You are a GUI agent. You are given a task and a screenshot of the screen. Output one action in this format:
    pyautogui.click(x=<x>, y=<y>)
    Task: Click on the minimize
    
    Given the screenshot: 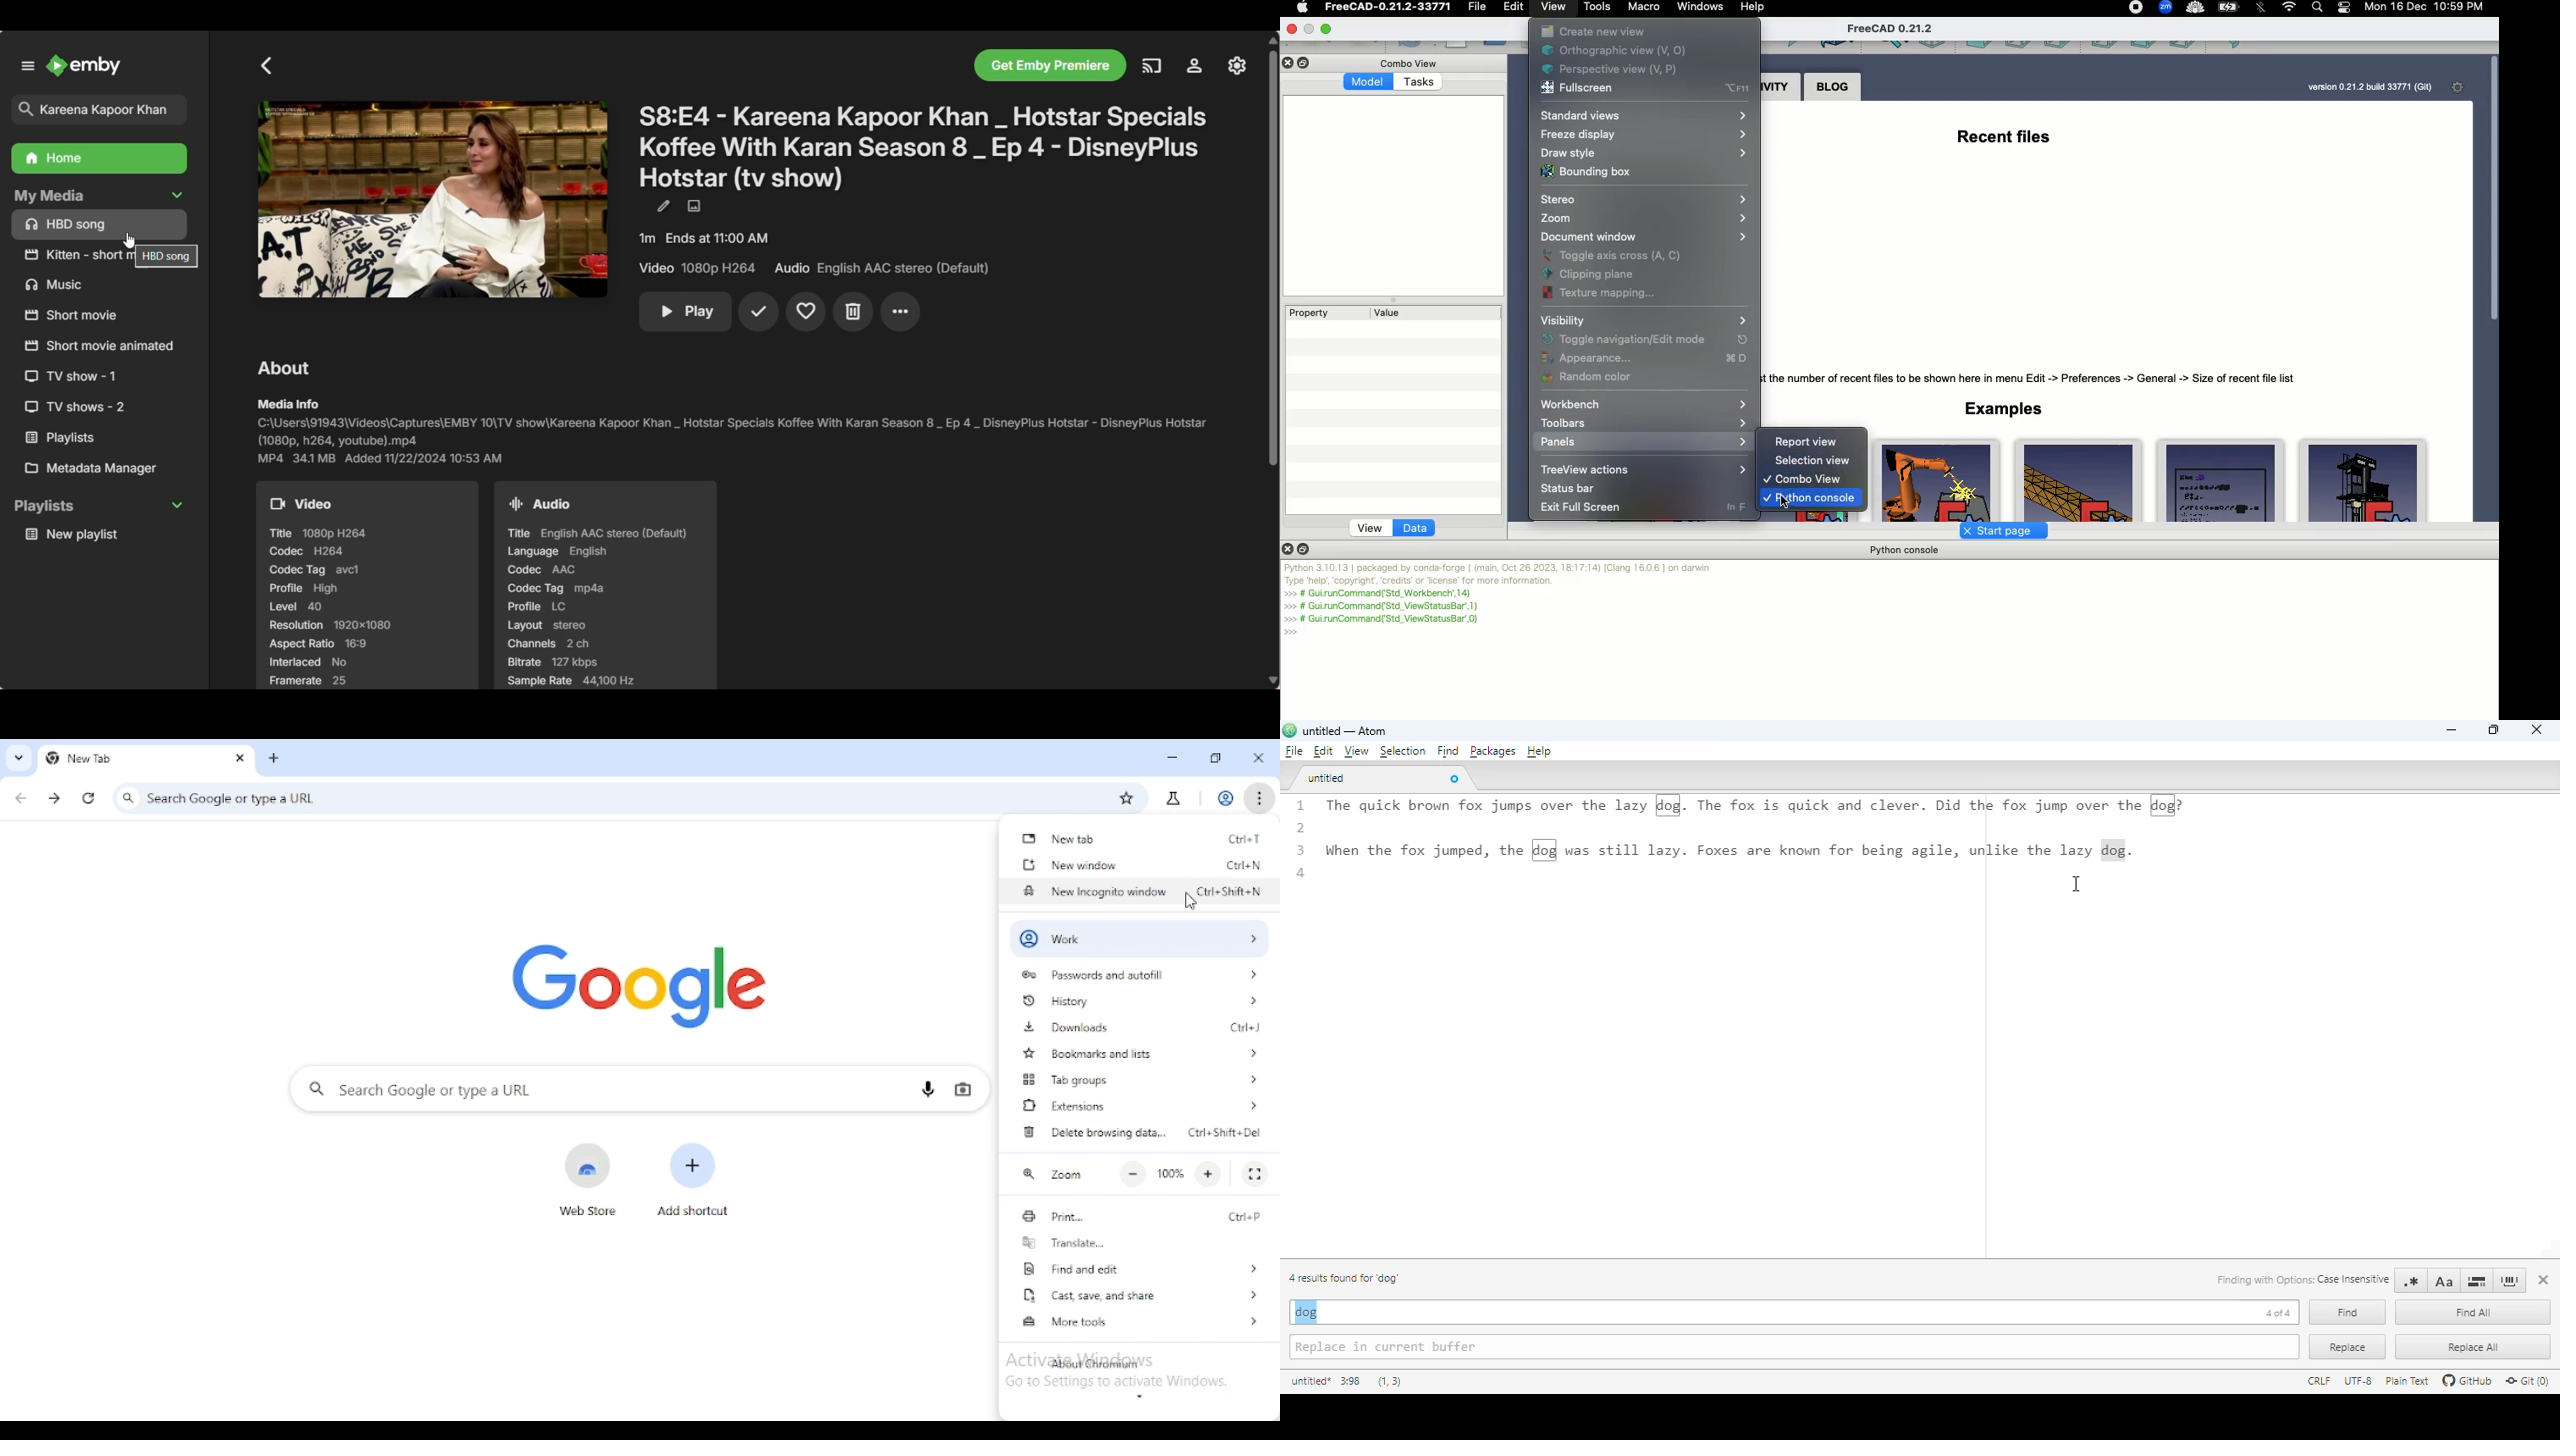 What is the action you would take?
    pyautogui.click(x=2450, y=730)
    